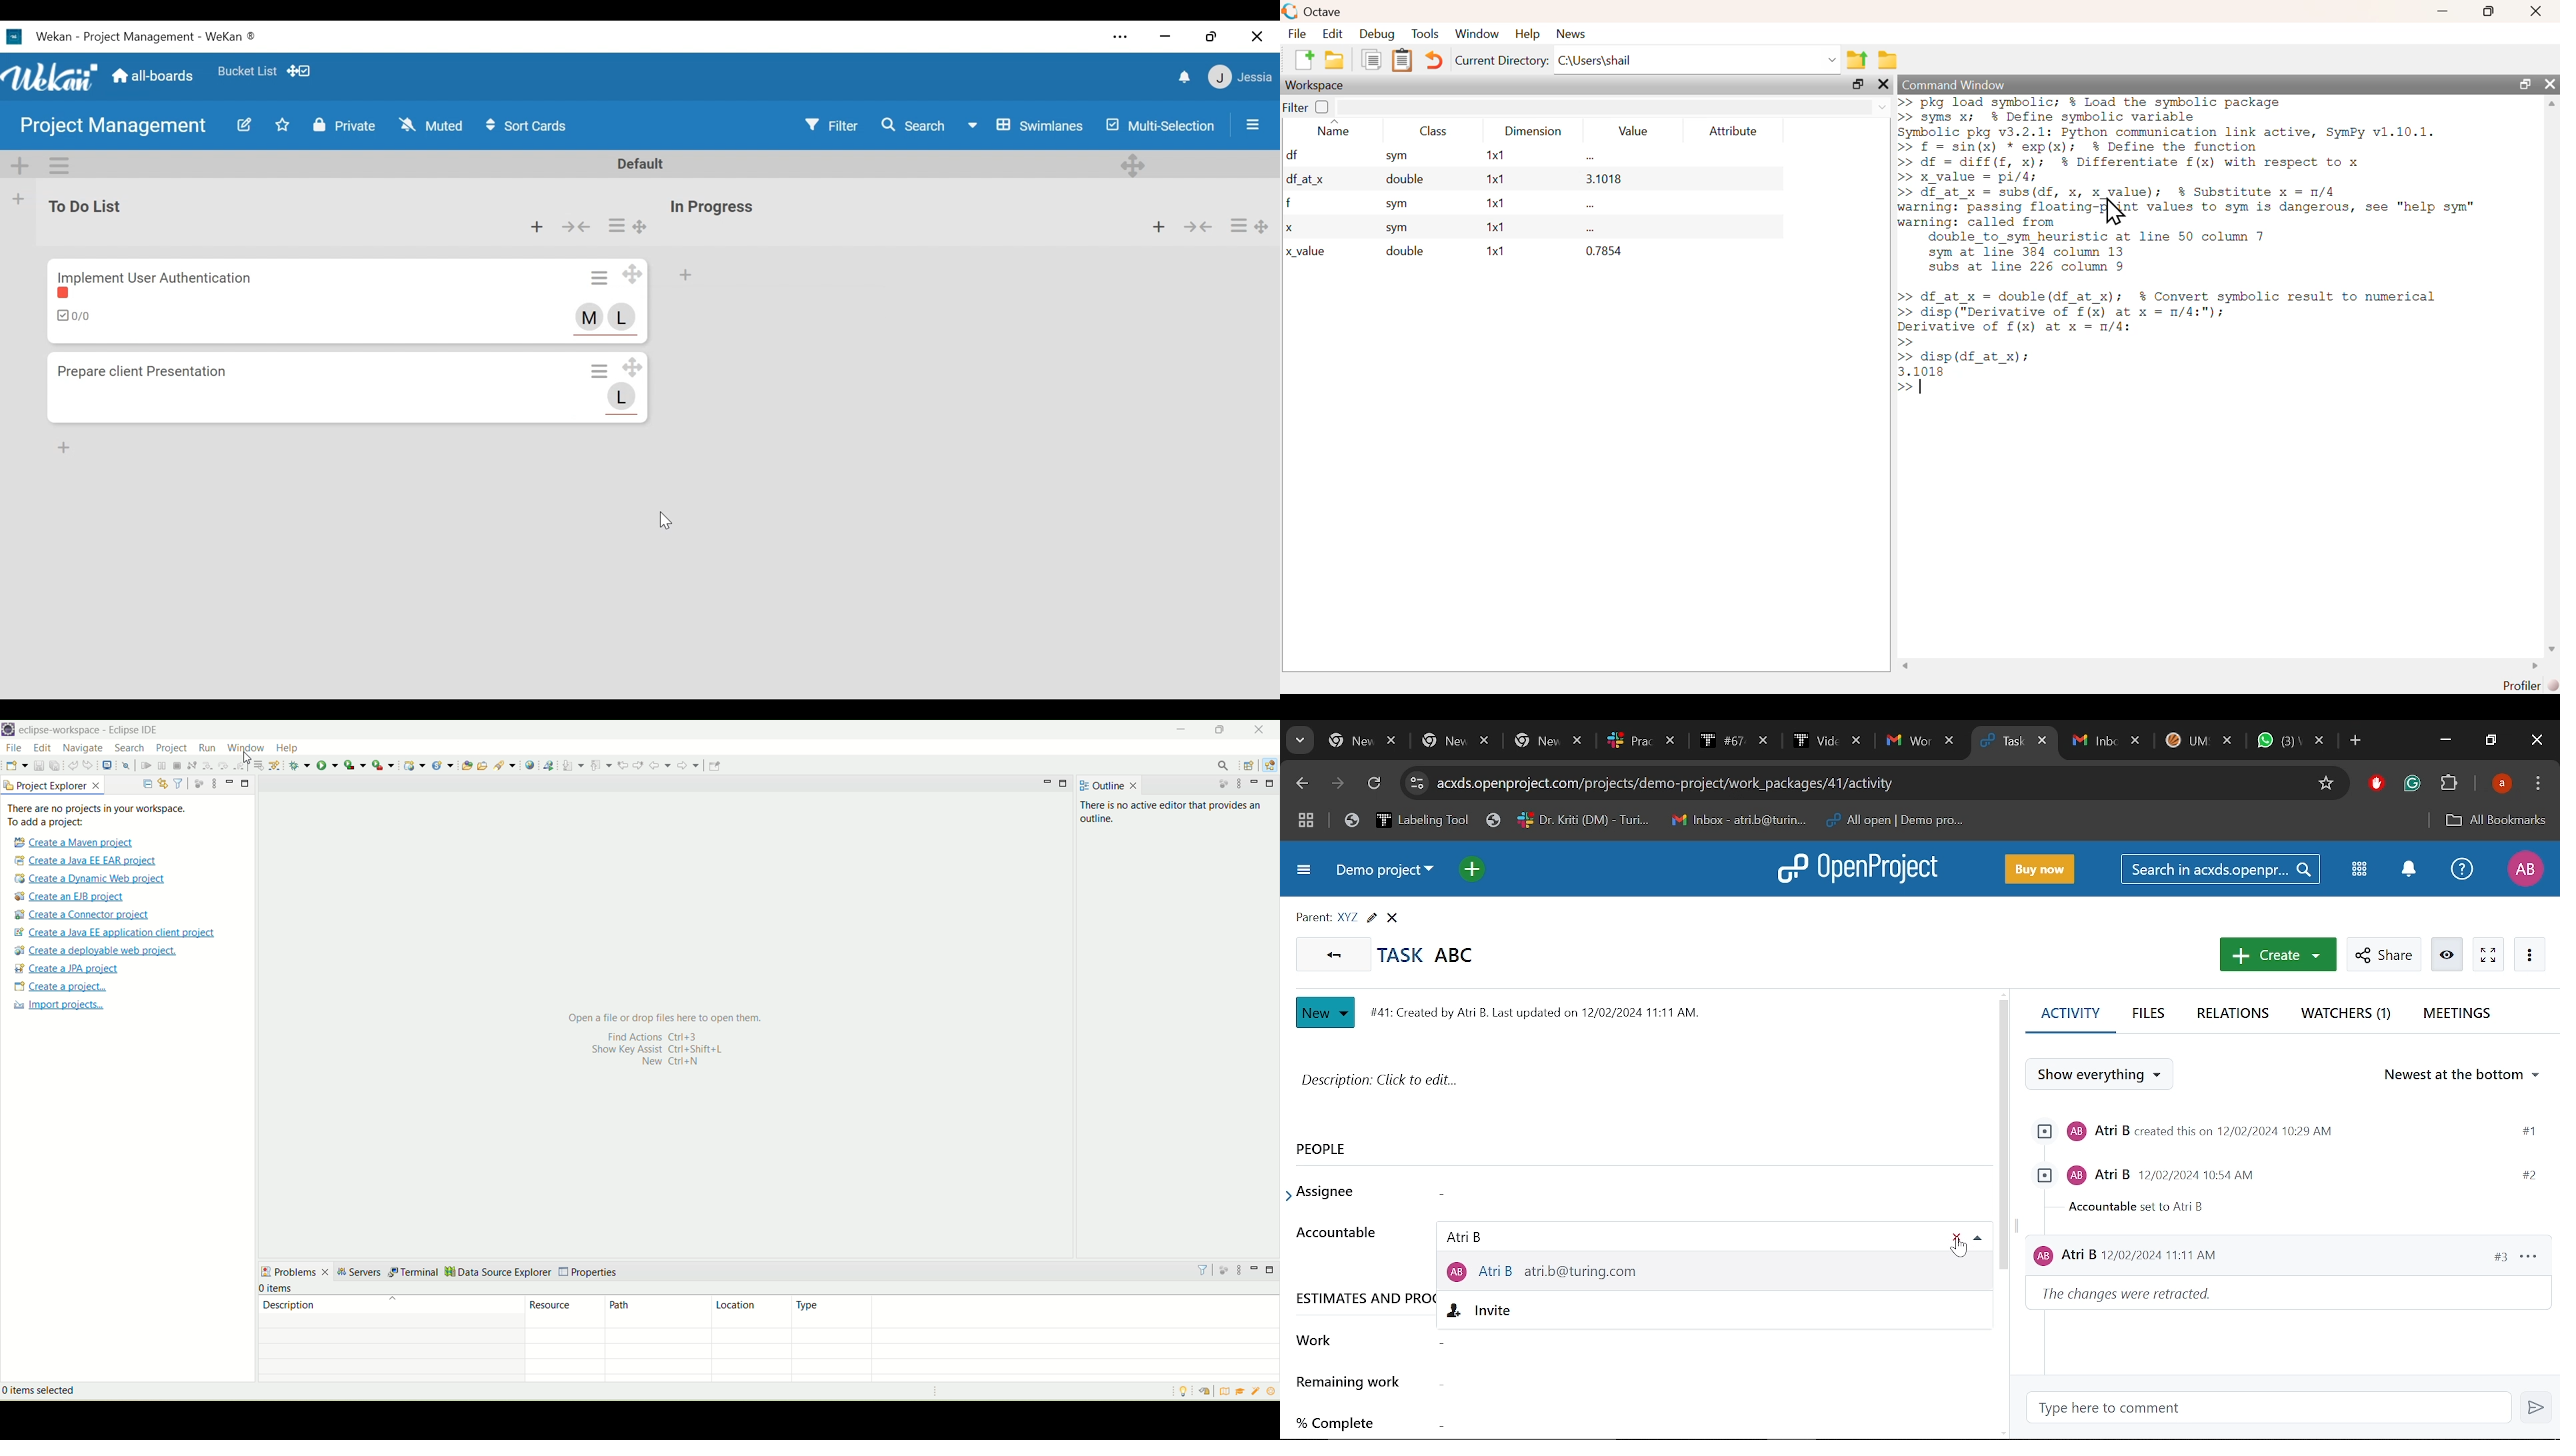  I want to click on Multi-Selection, so click(1157, 126).